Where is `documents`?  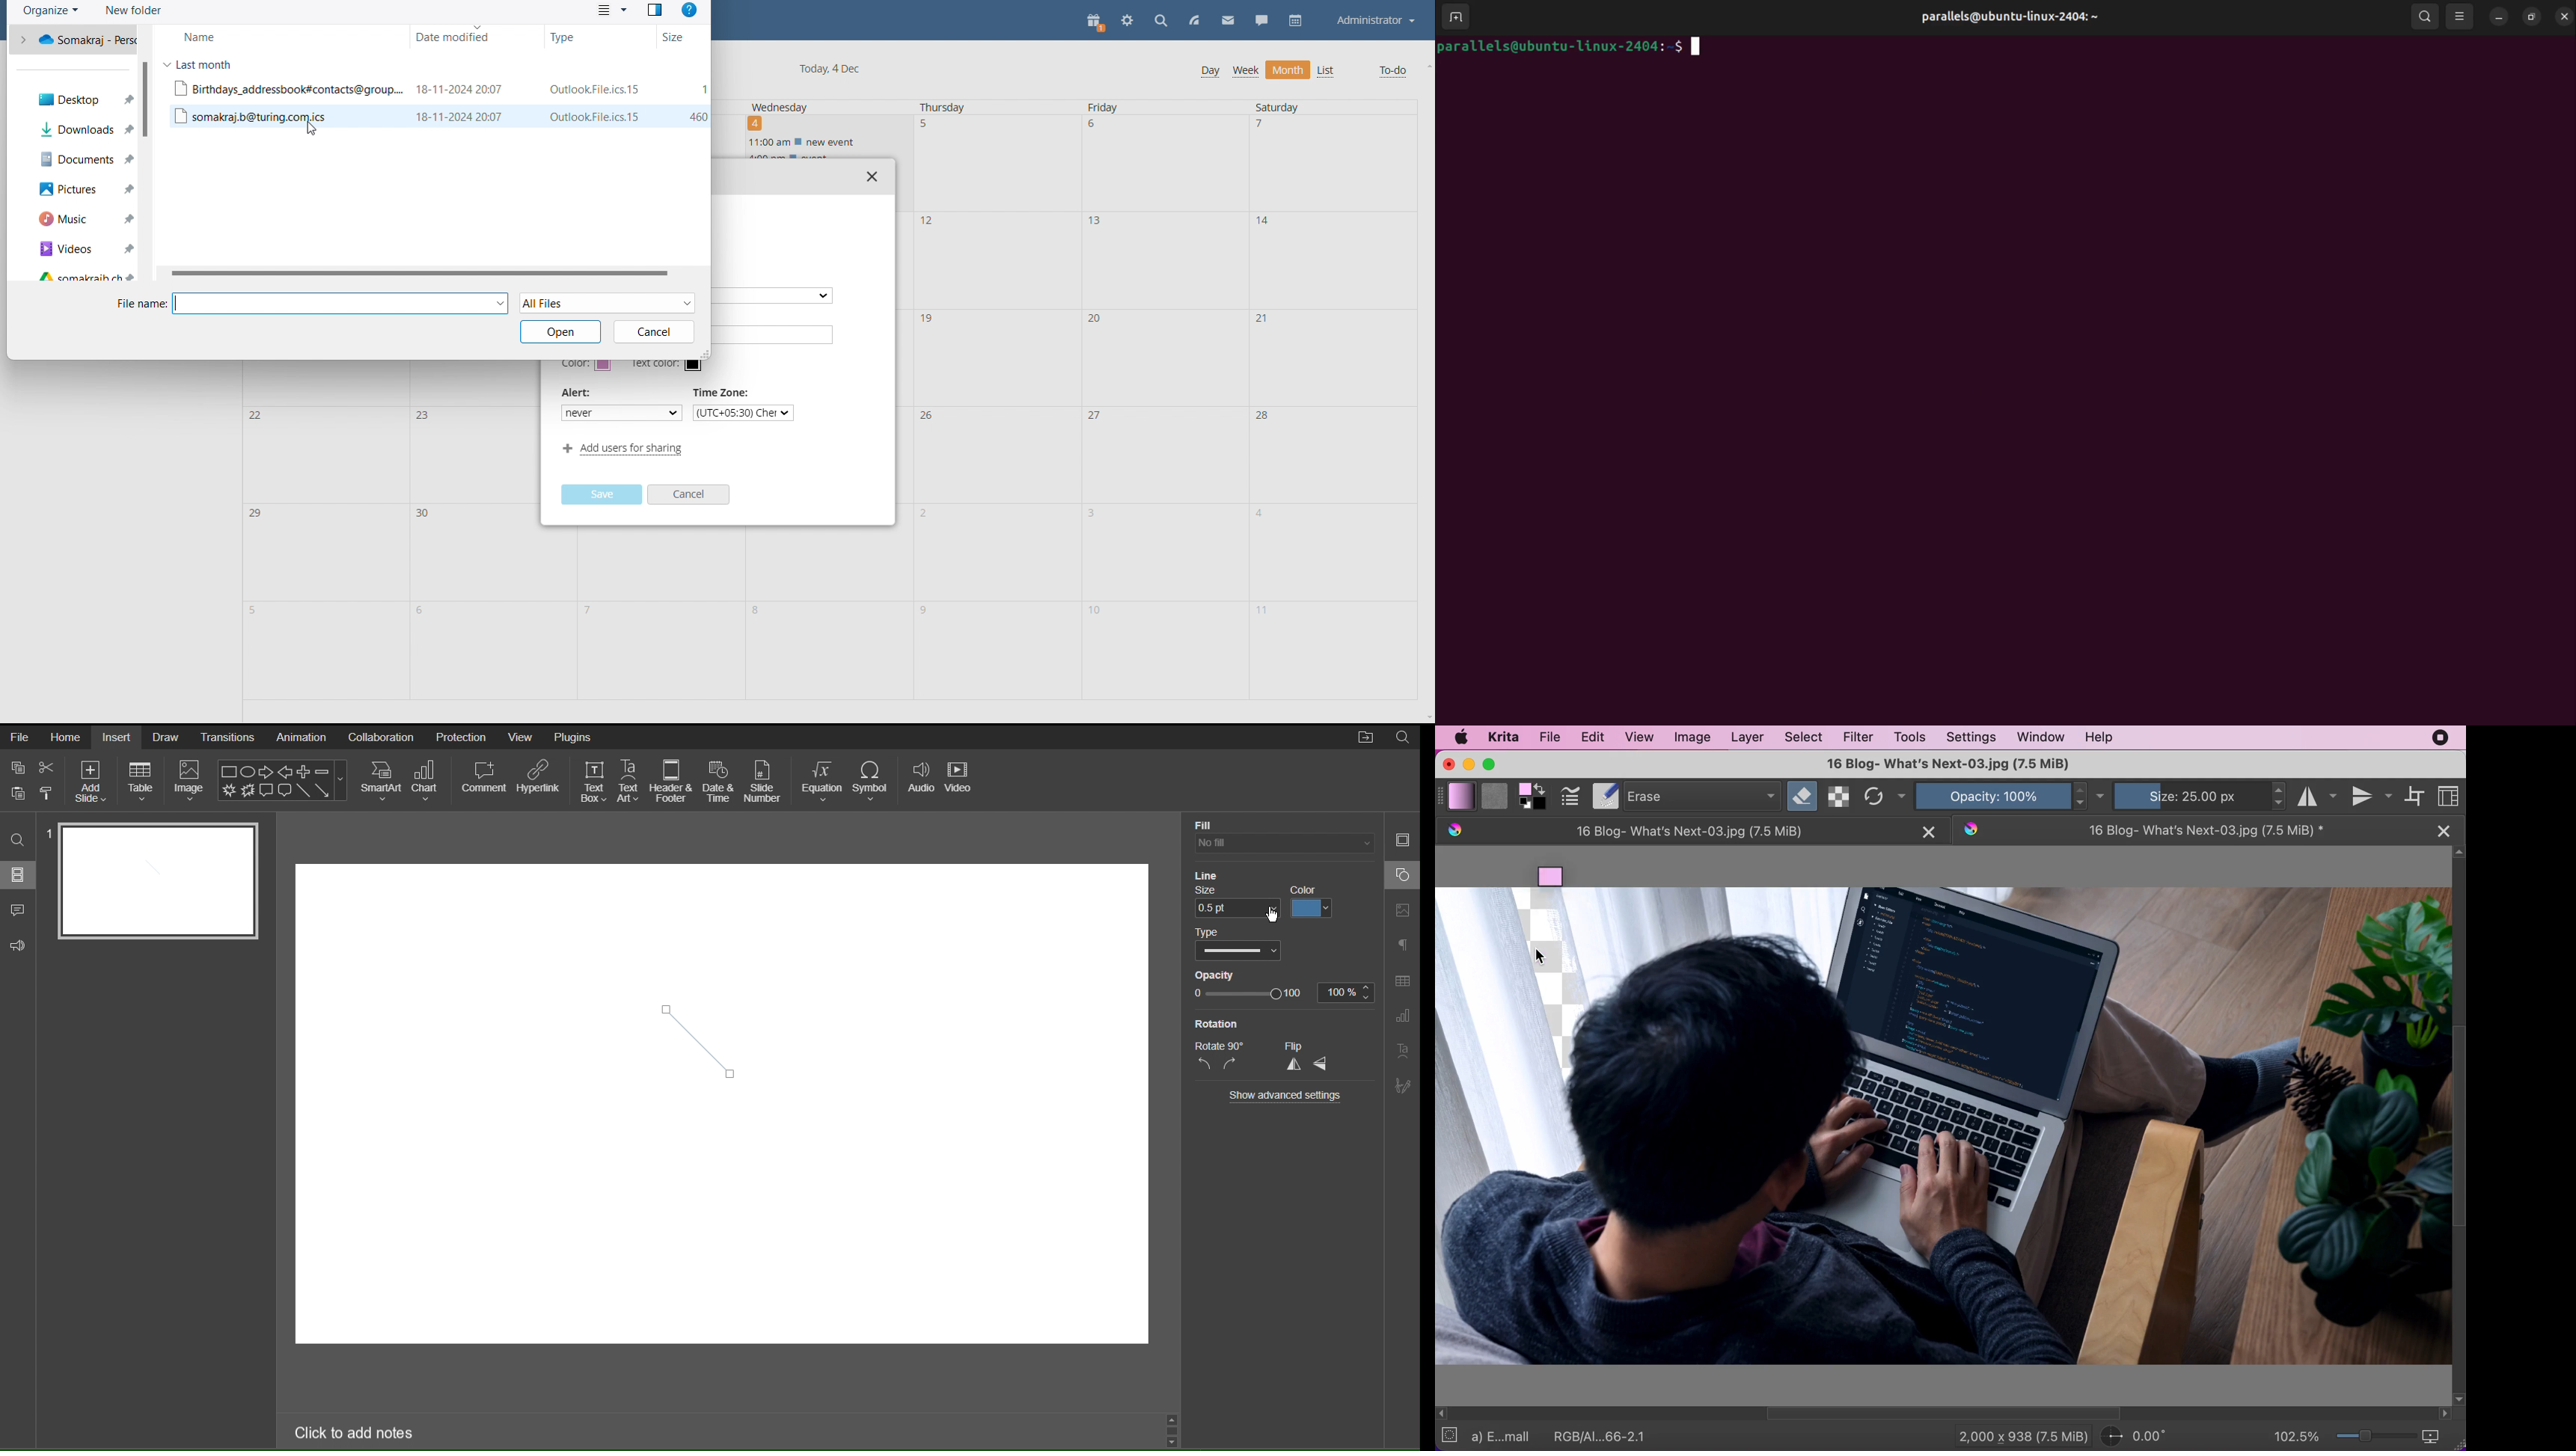
documents is located at coordinates (82, 159).